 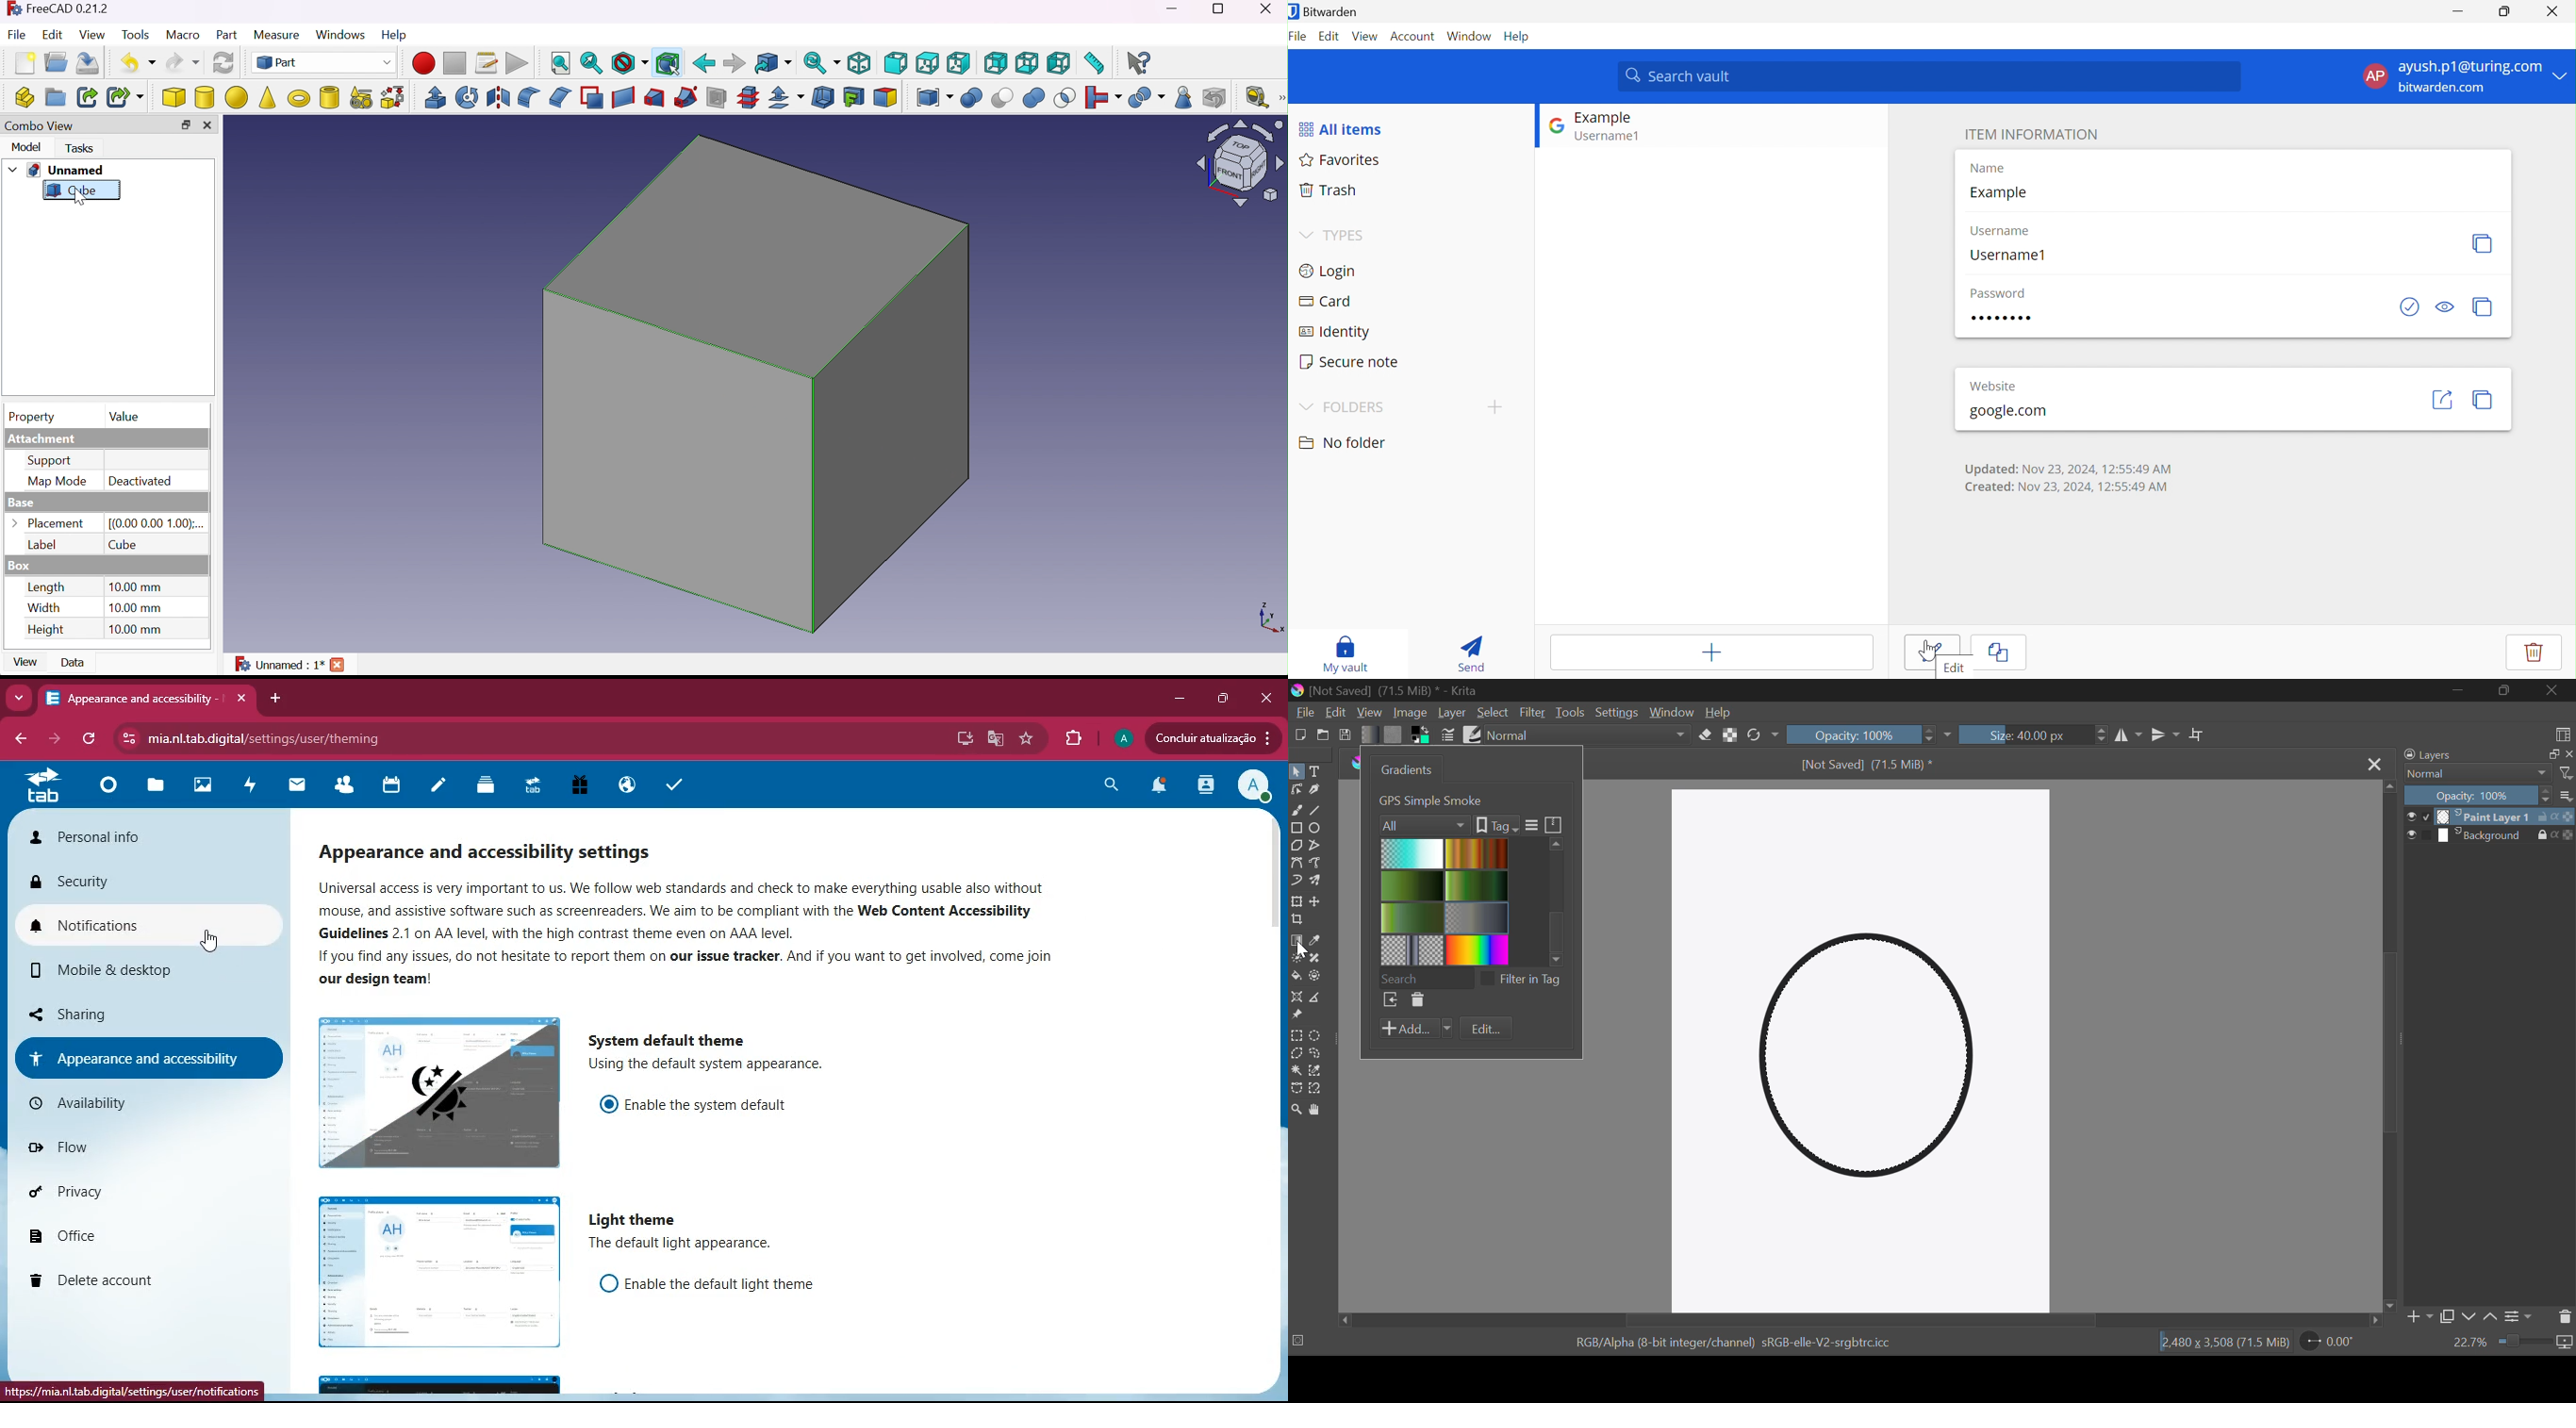 What do you see at coordinates (1417, 1028) in the screenshot?
I see `Add` at bounding box center [1417, 1028].